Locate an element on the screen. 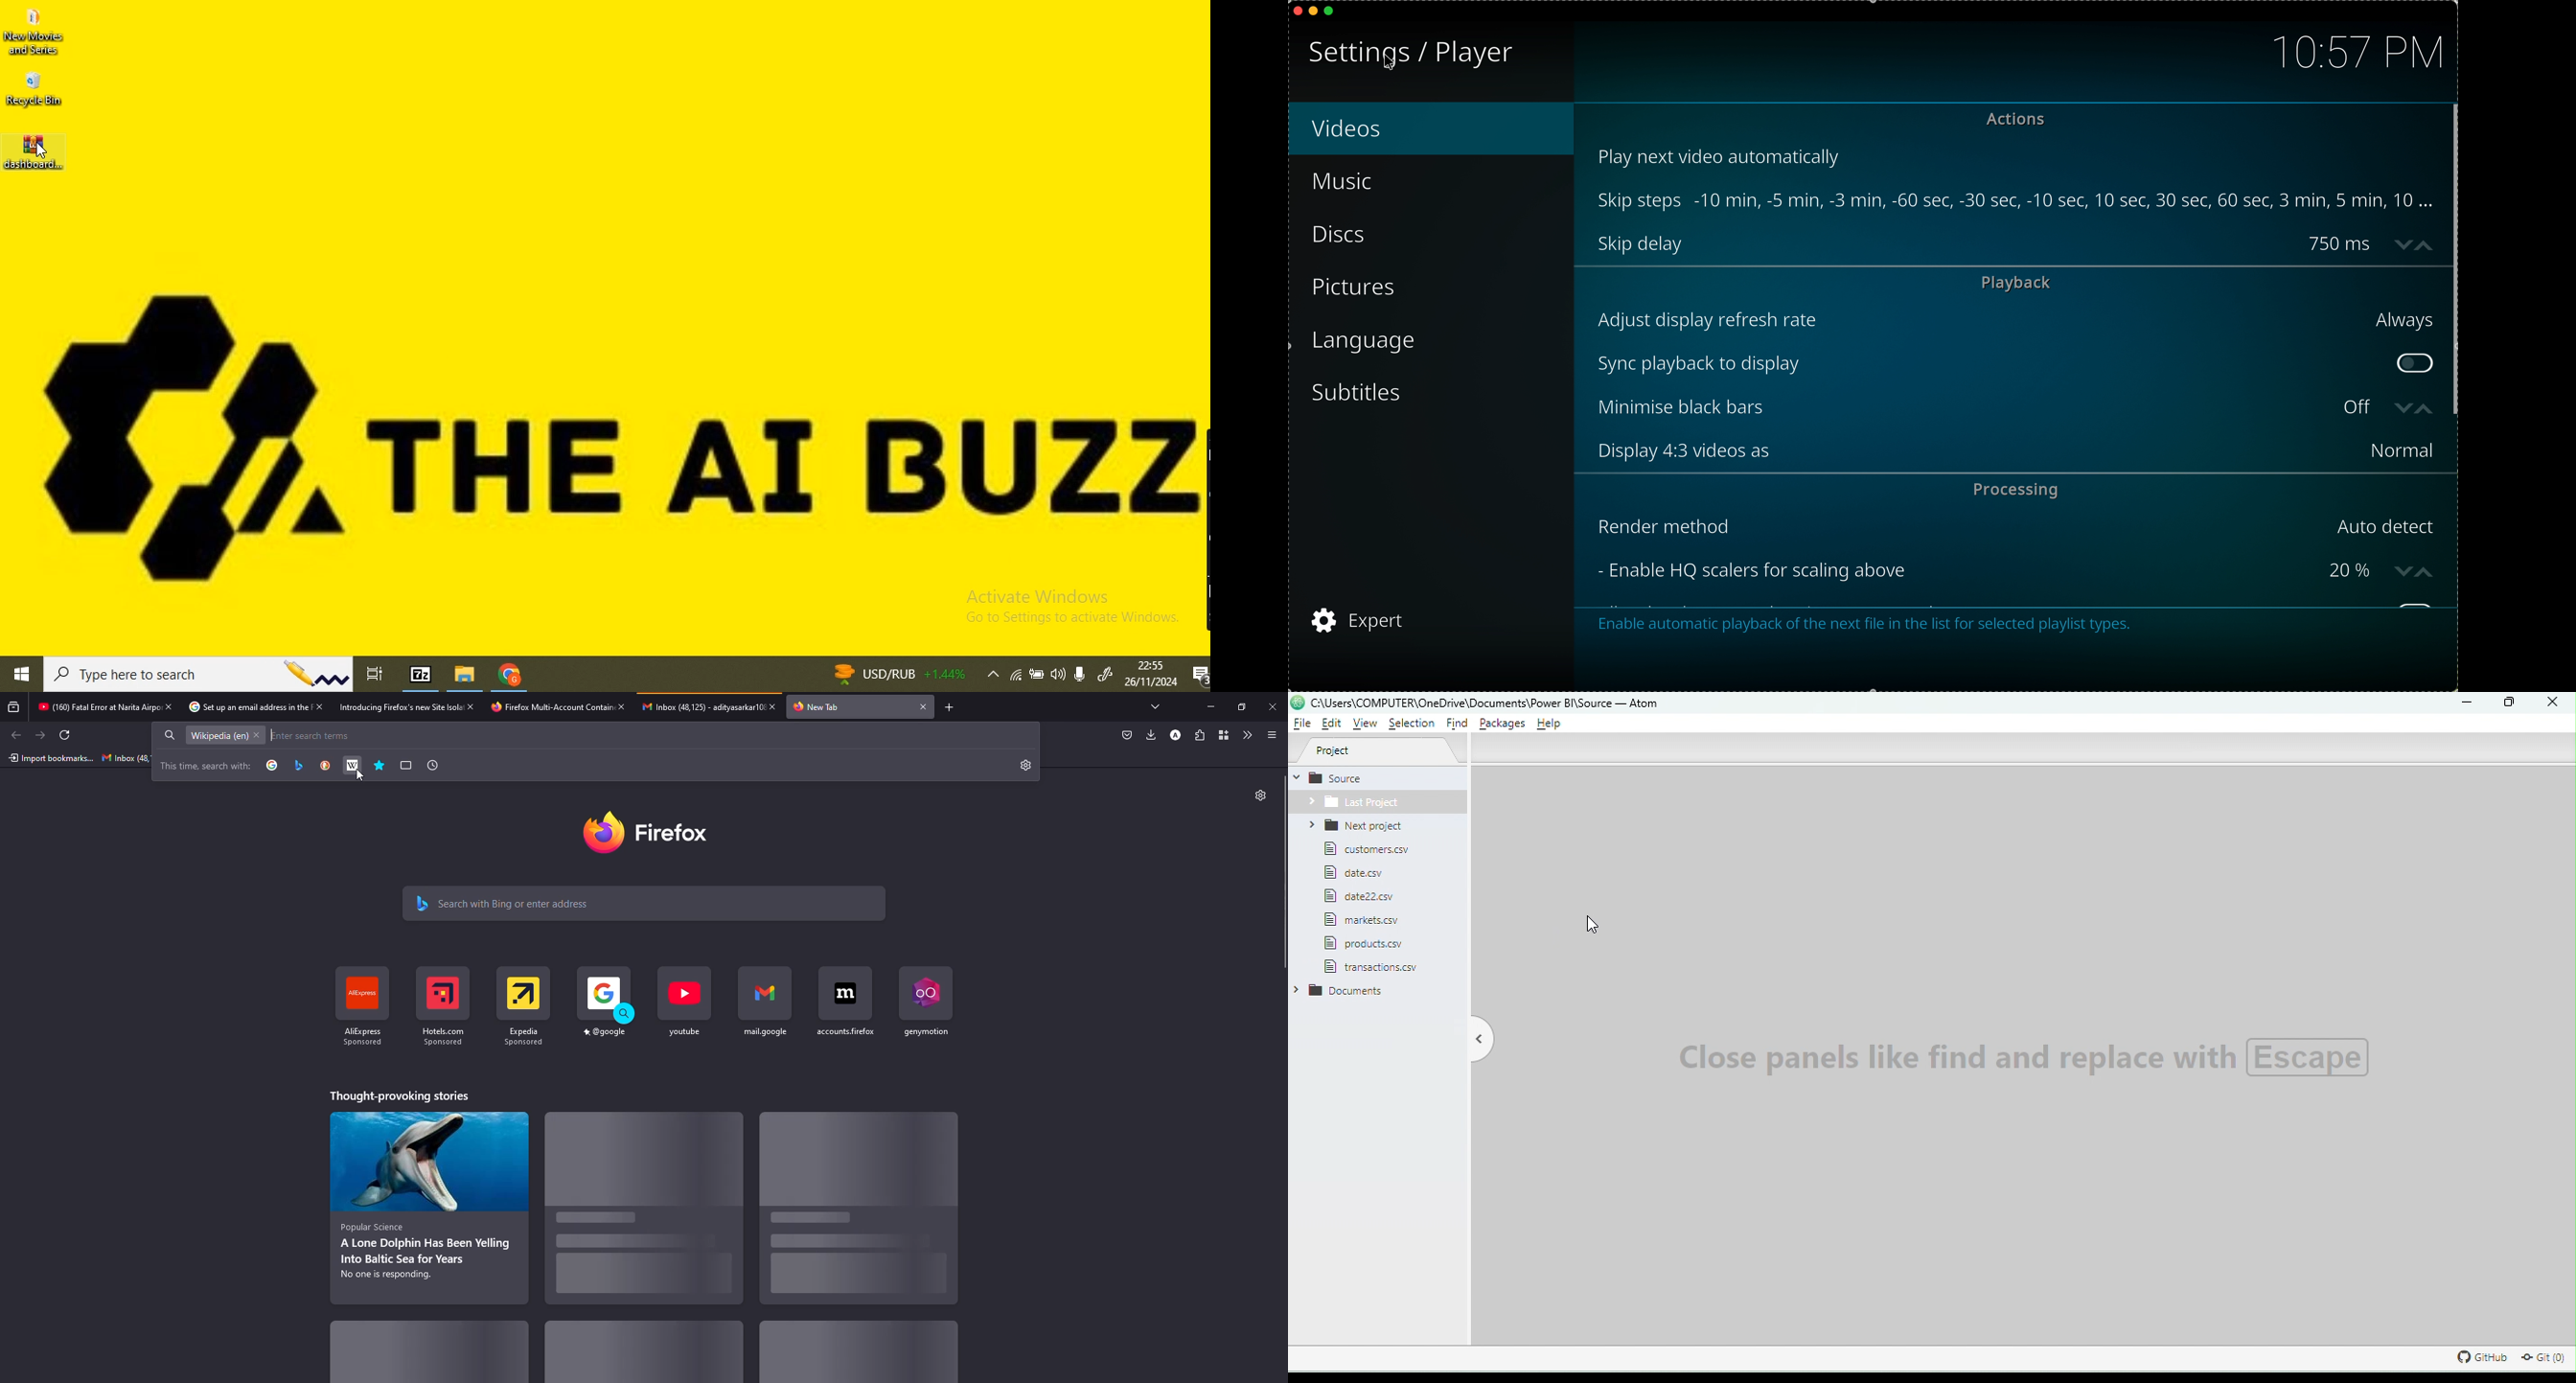 This screenshot has height=1400, width=2576. close is located at coordinates (1273, 706).